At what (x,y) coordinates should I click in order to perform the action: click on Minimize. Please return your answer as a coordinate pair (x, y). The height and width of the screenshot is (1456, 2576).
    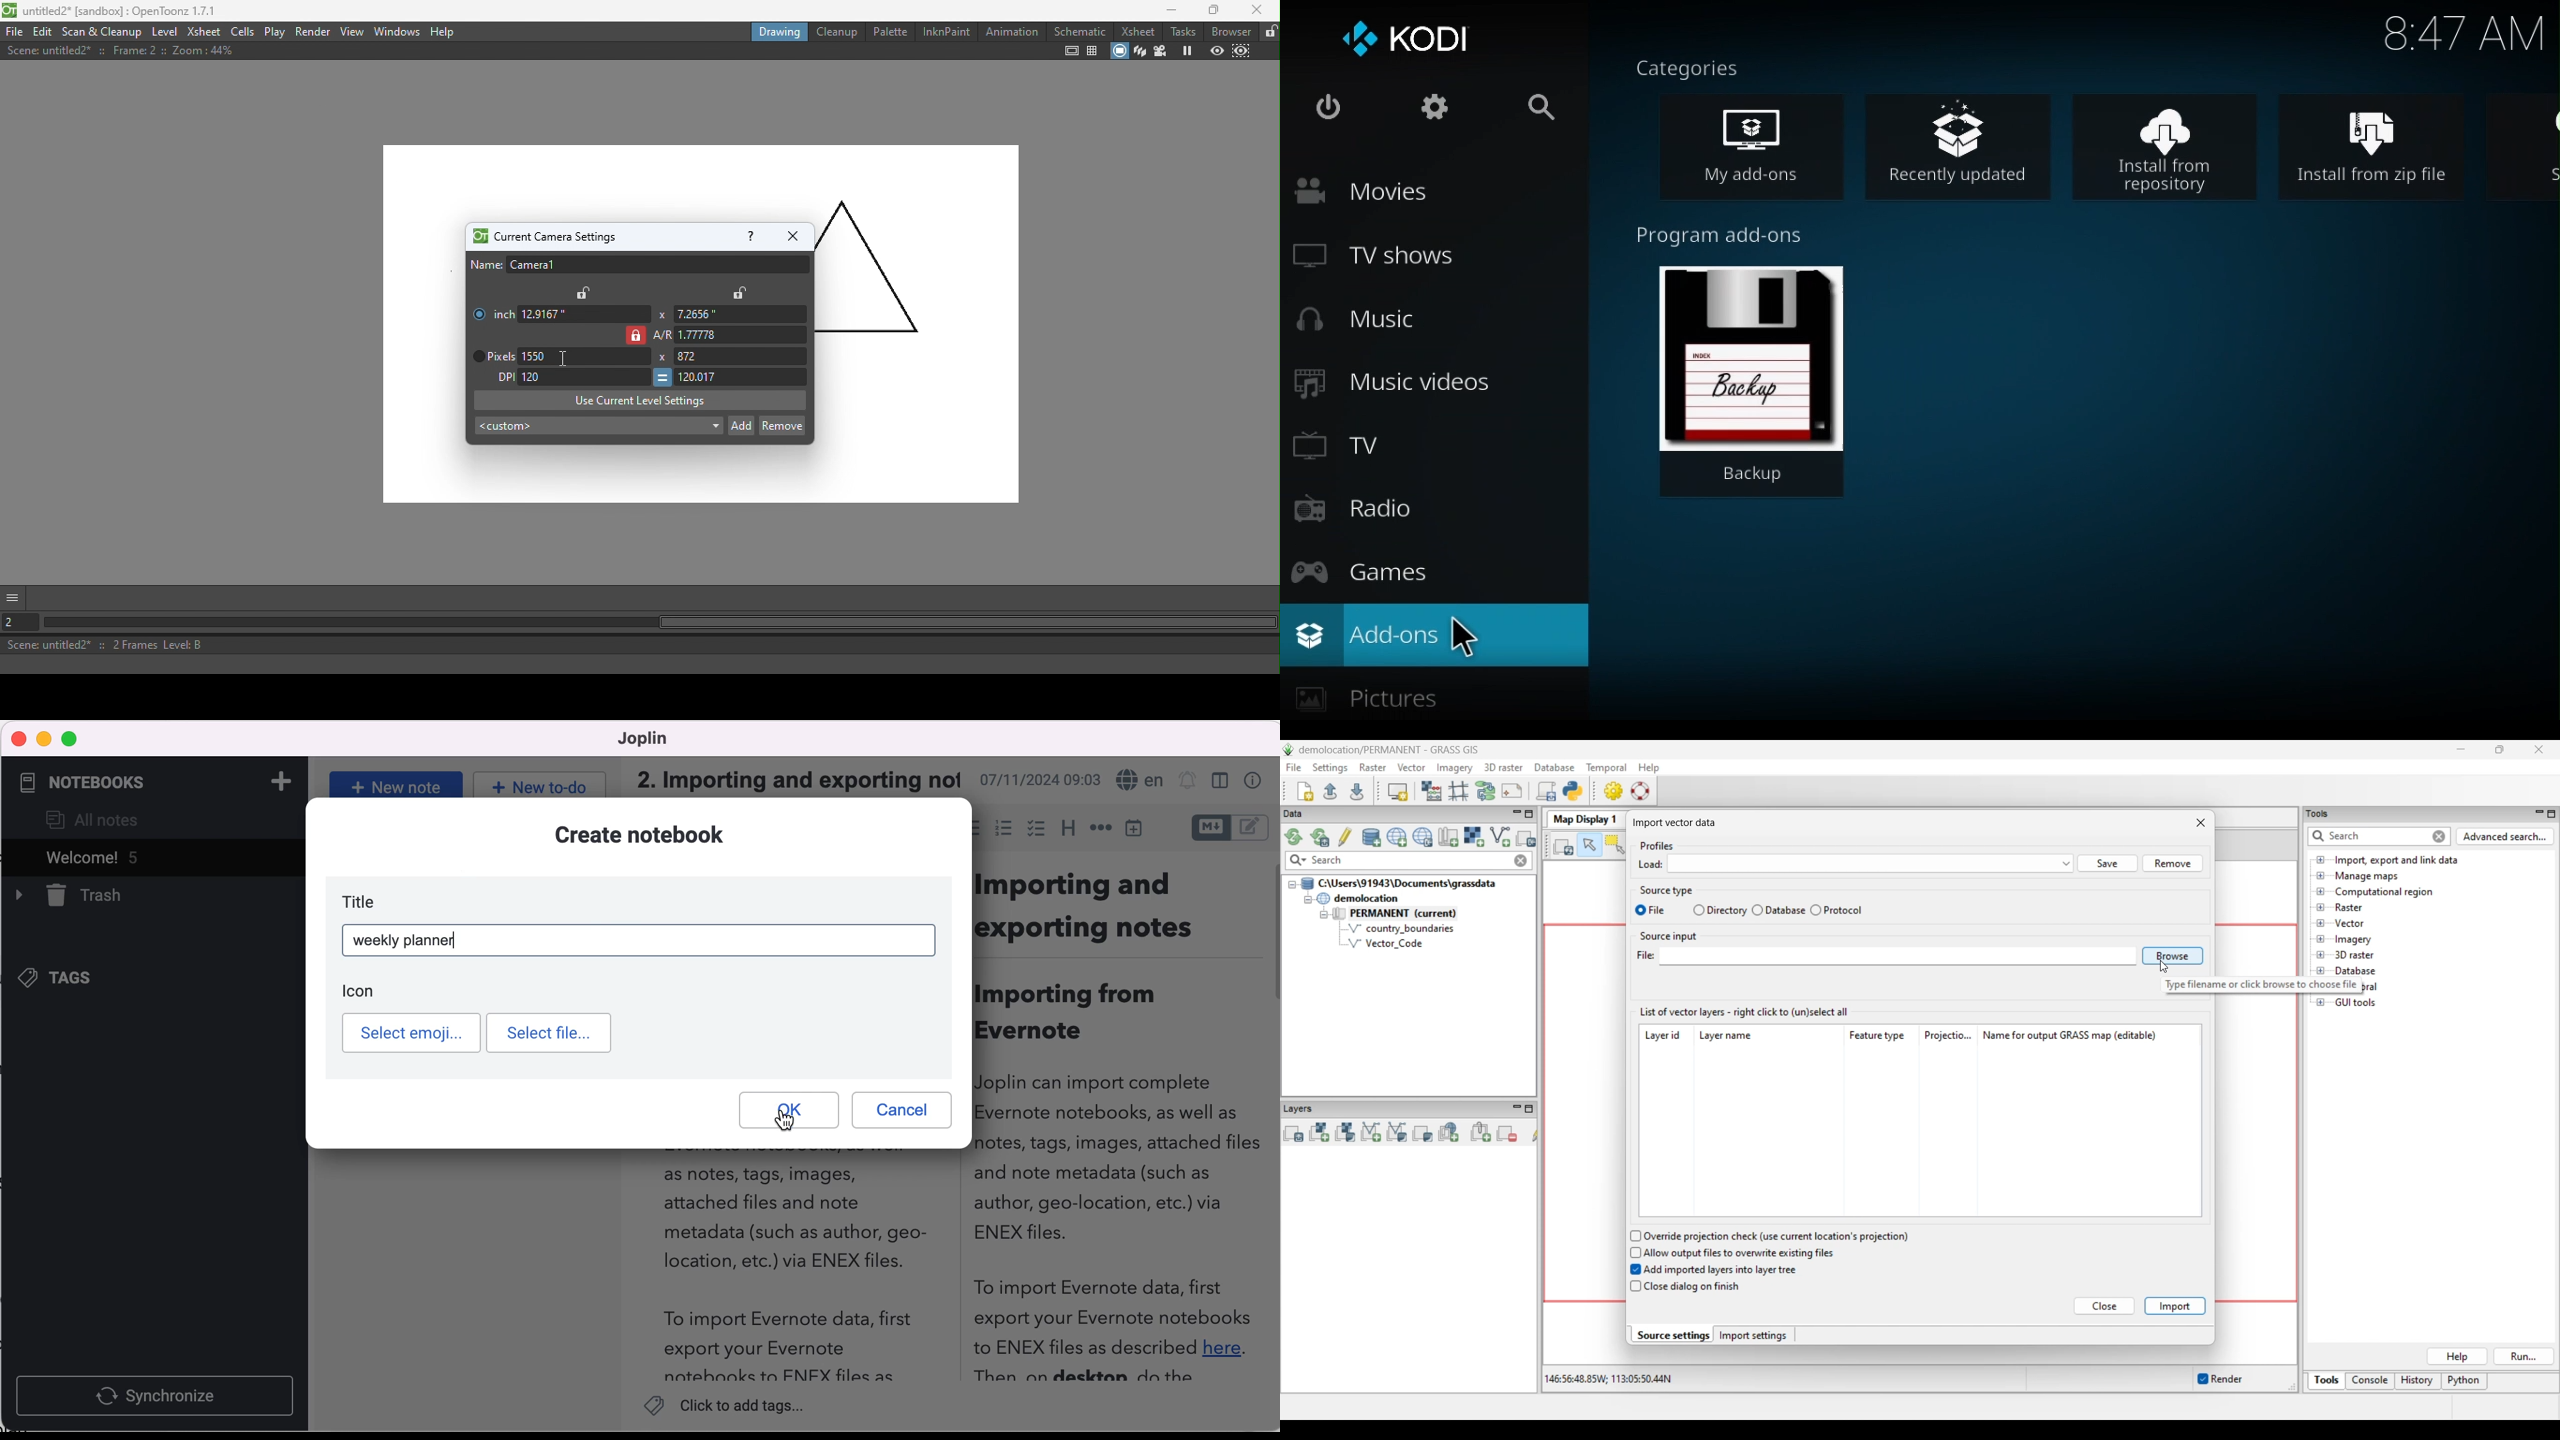
    Looking at the image, I should click on (1165, 10).